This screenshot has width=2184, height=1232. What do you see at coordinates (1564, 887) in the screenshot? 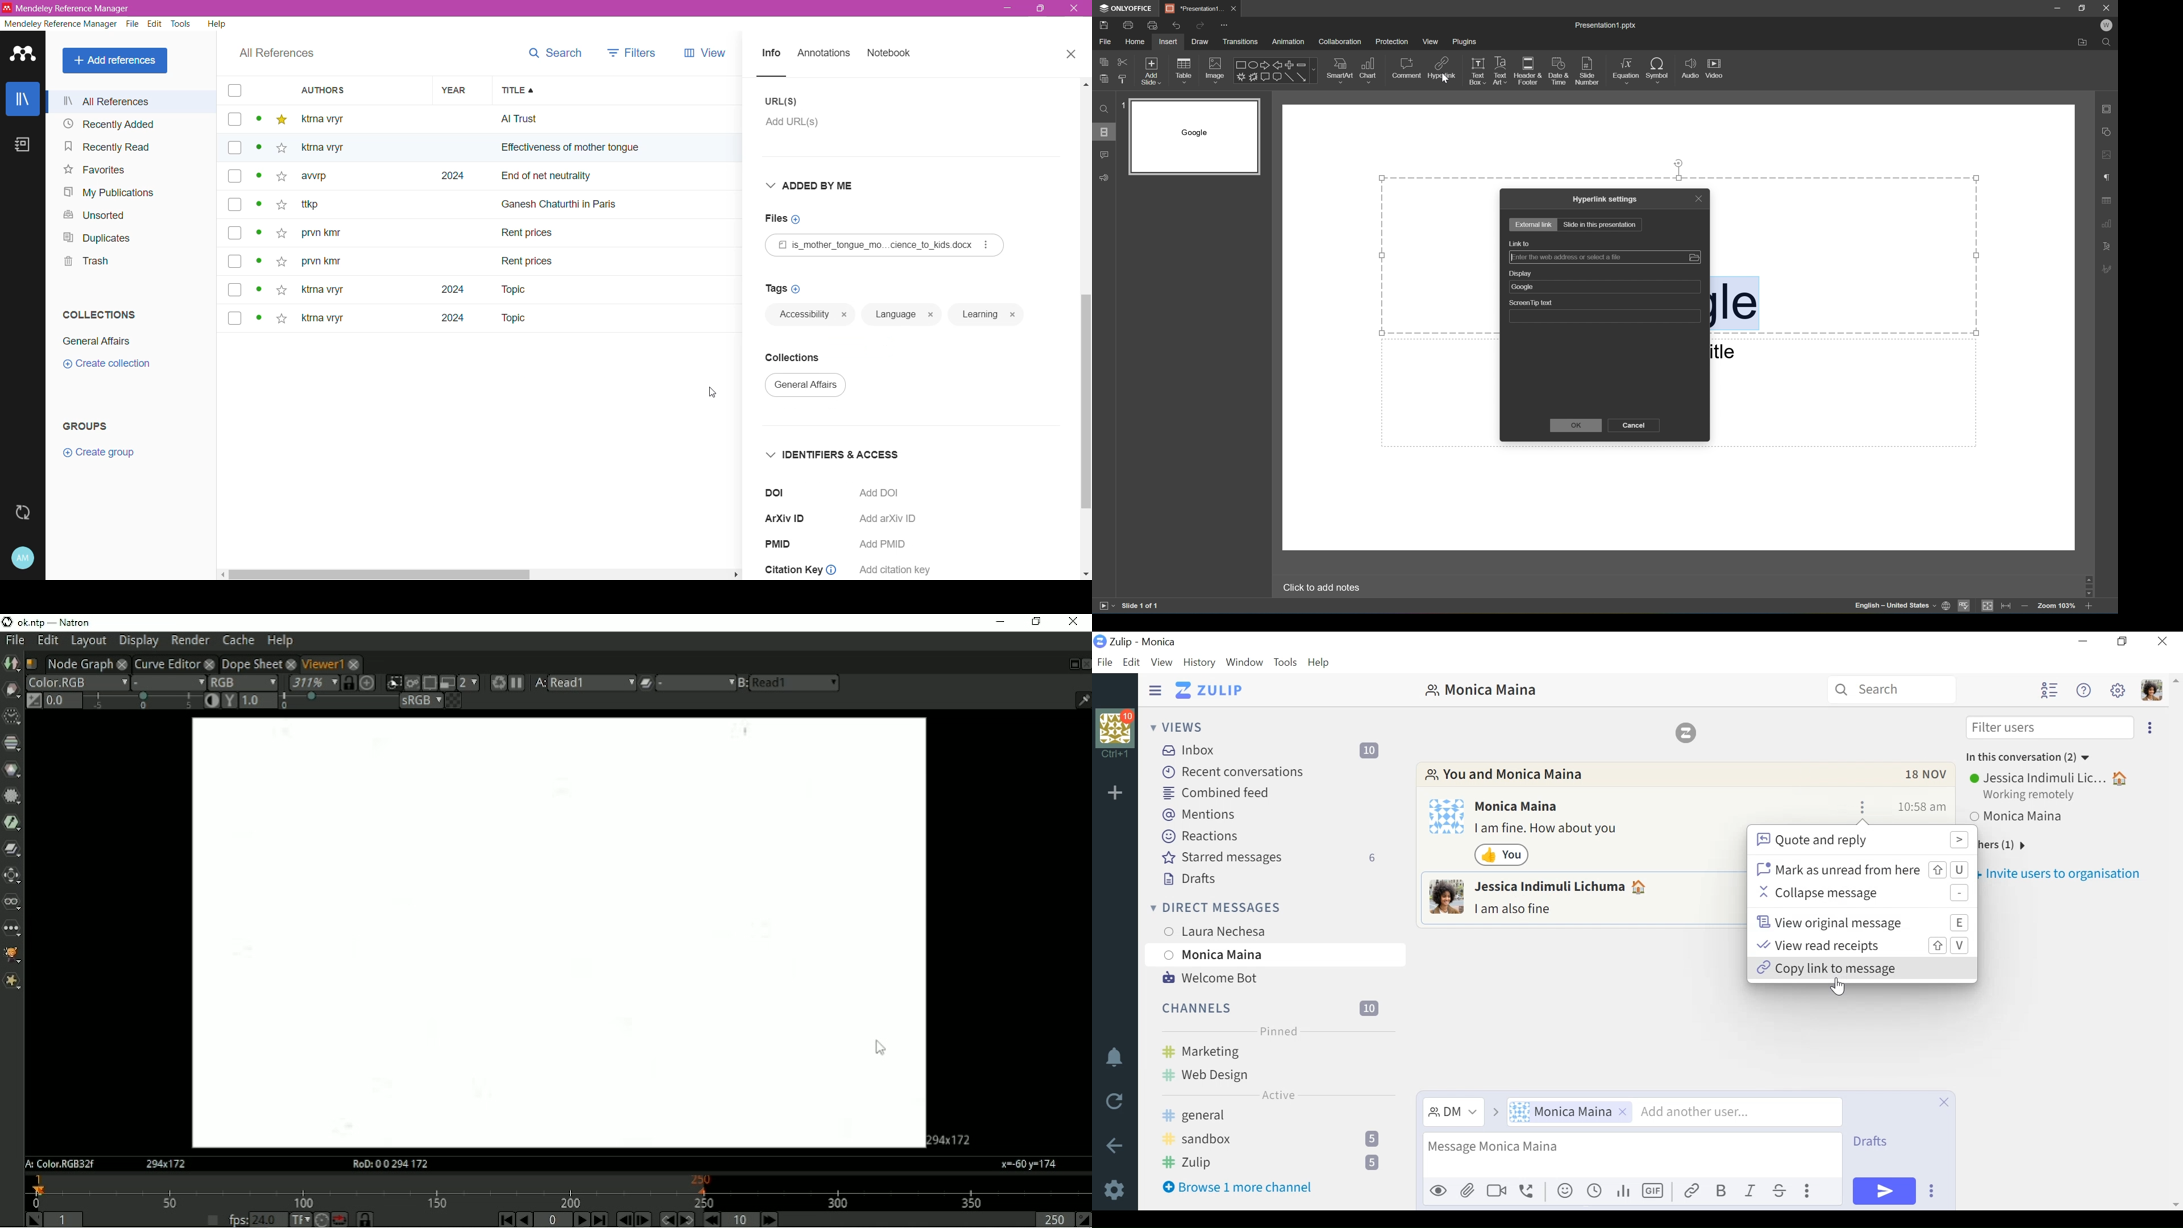
I see `Jessica Indimuli Lichuma` at bounding box center [1564, 887].